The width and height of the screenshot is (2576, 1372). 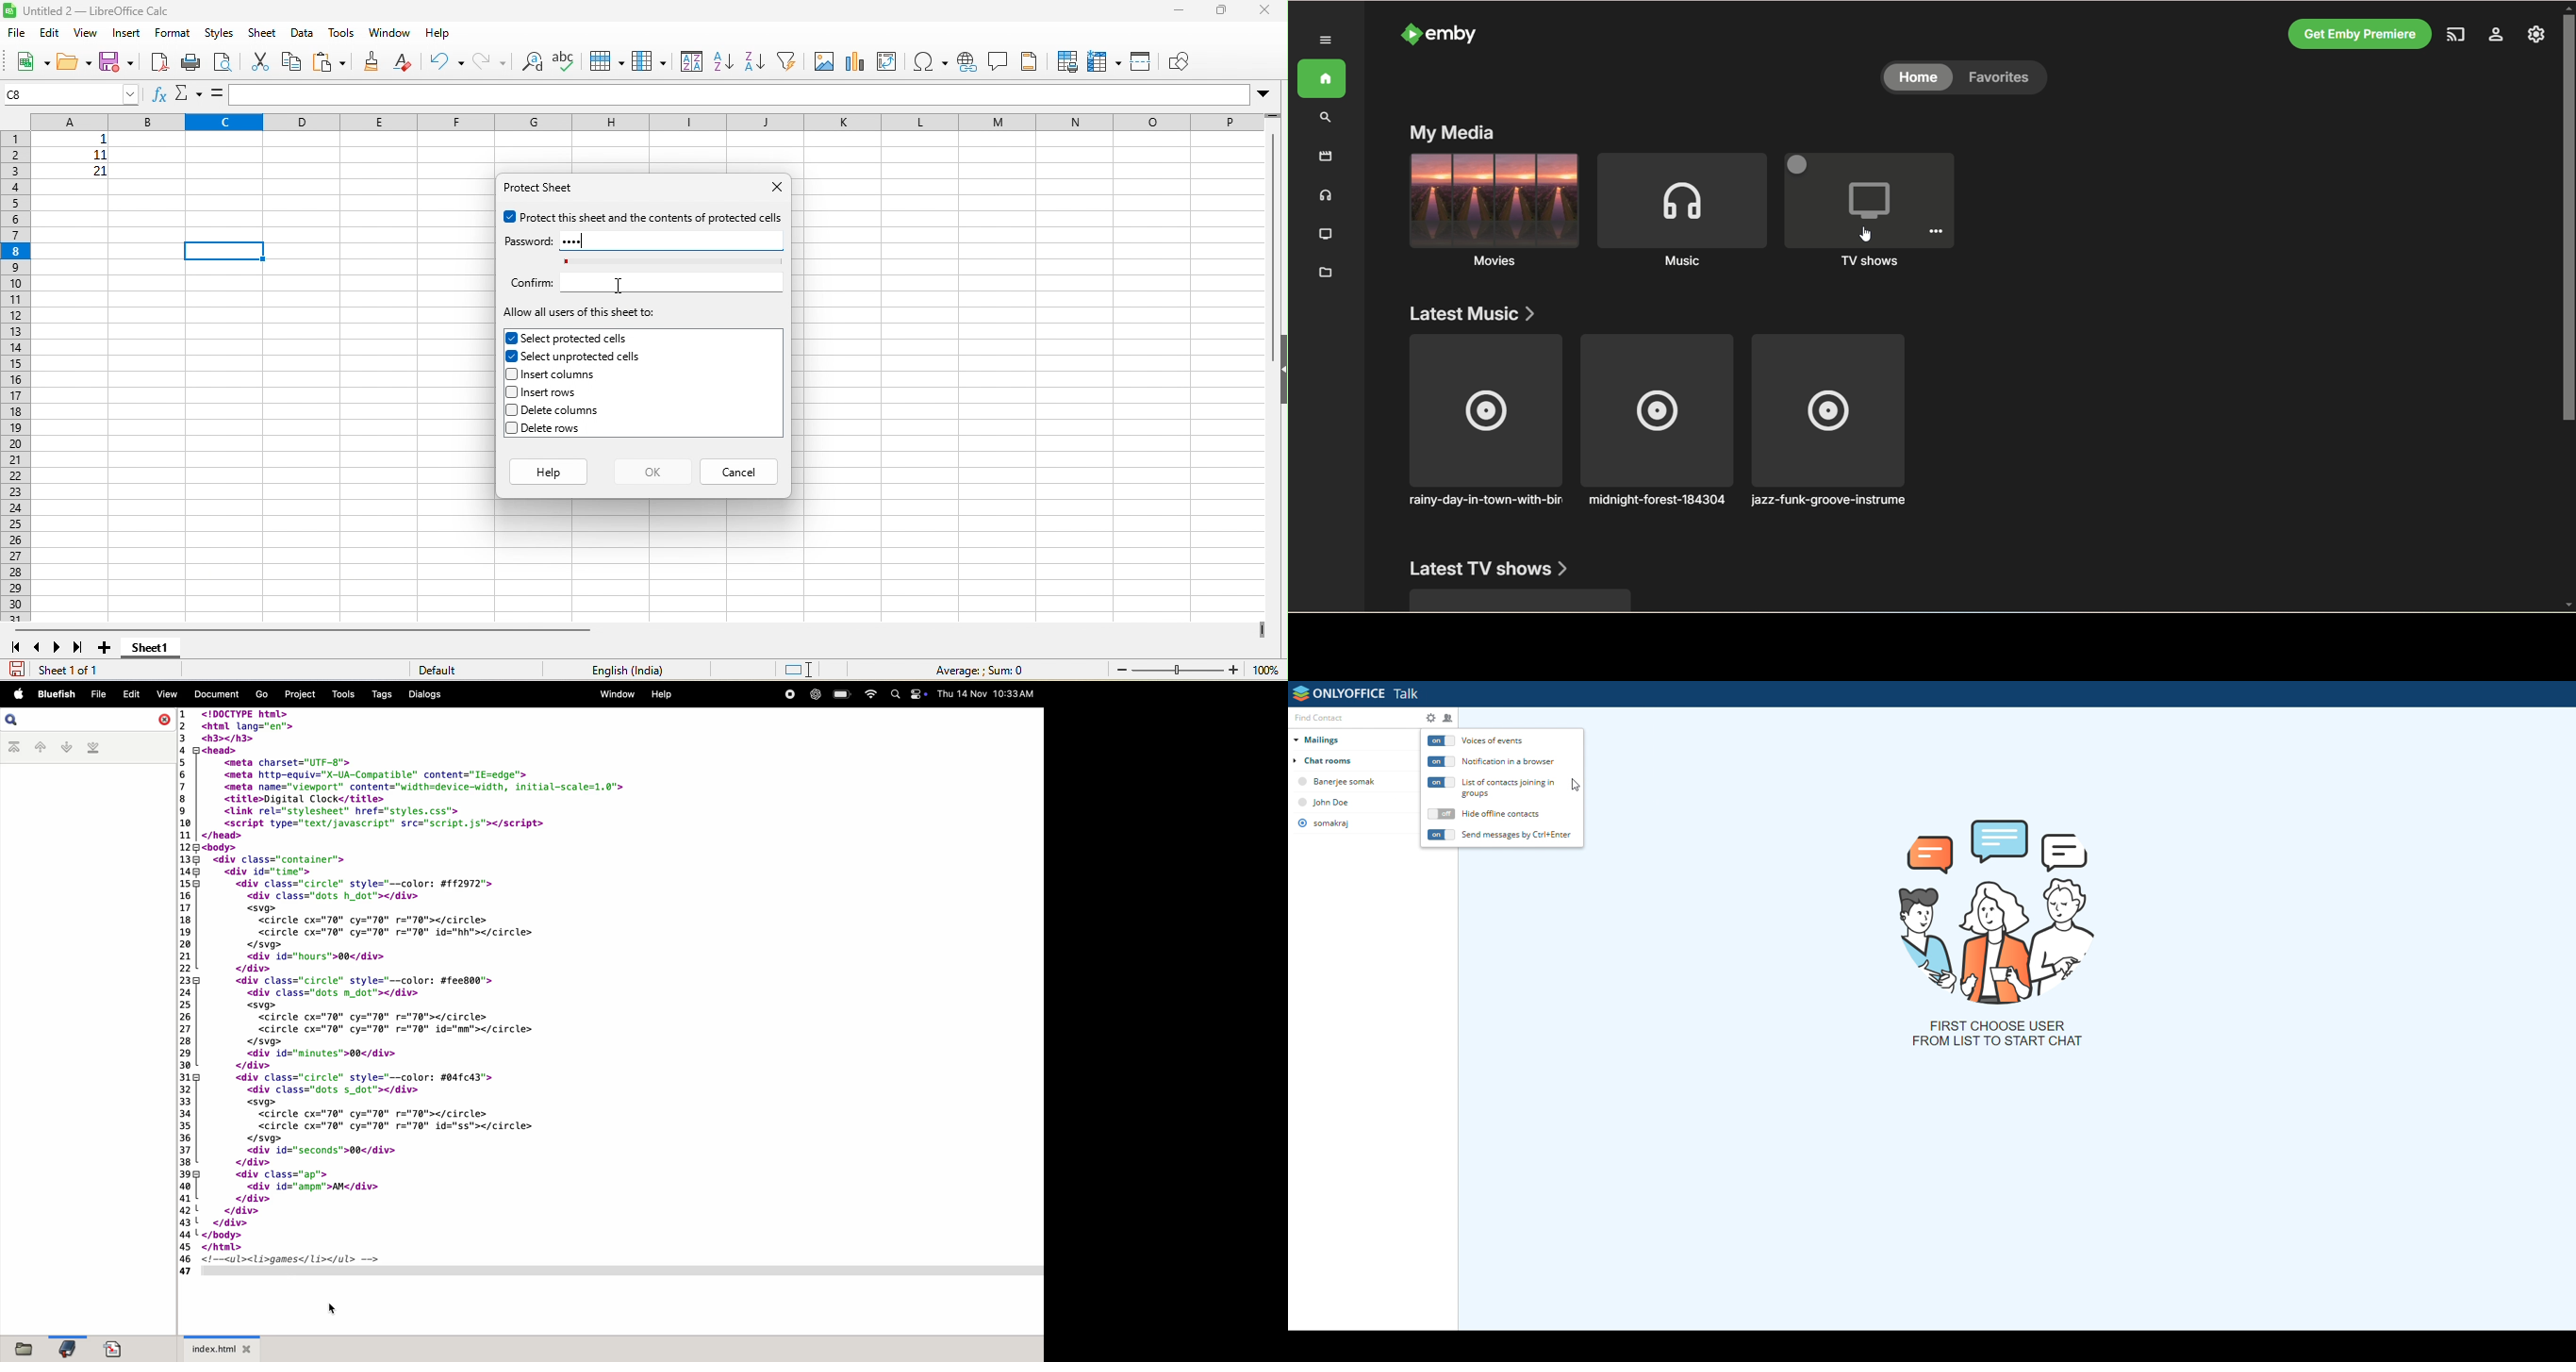 I want to click on manage emby server, so click(x=2534, y=36).